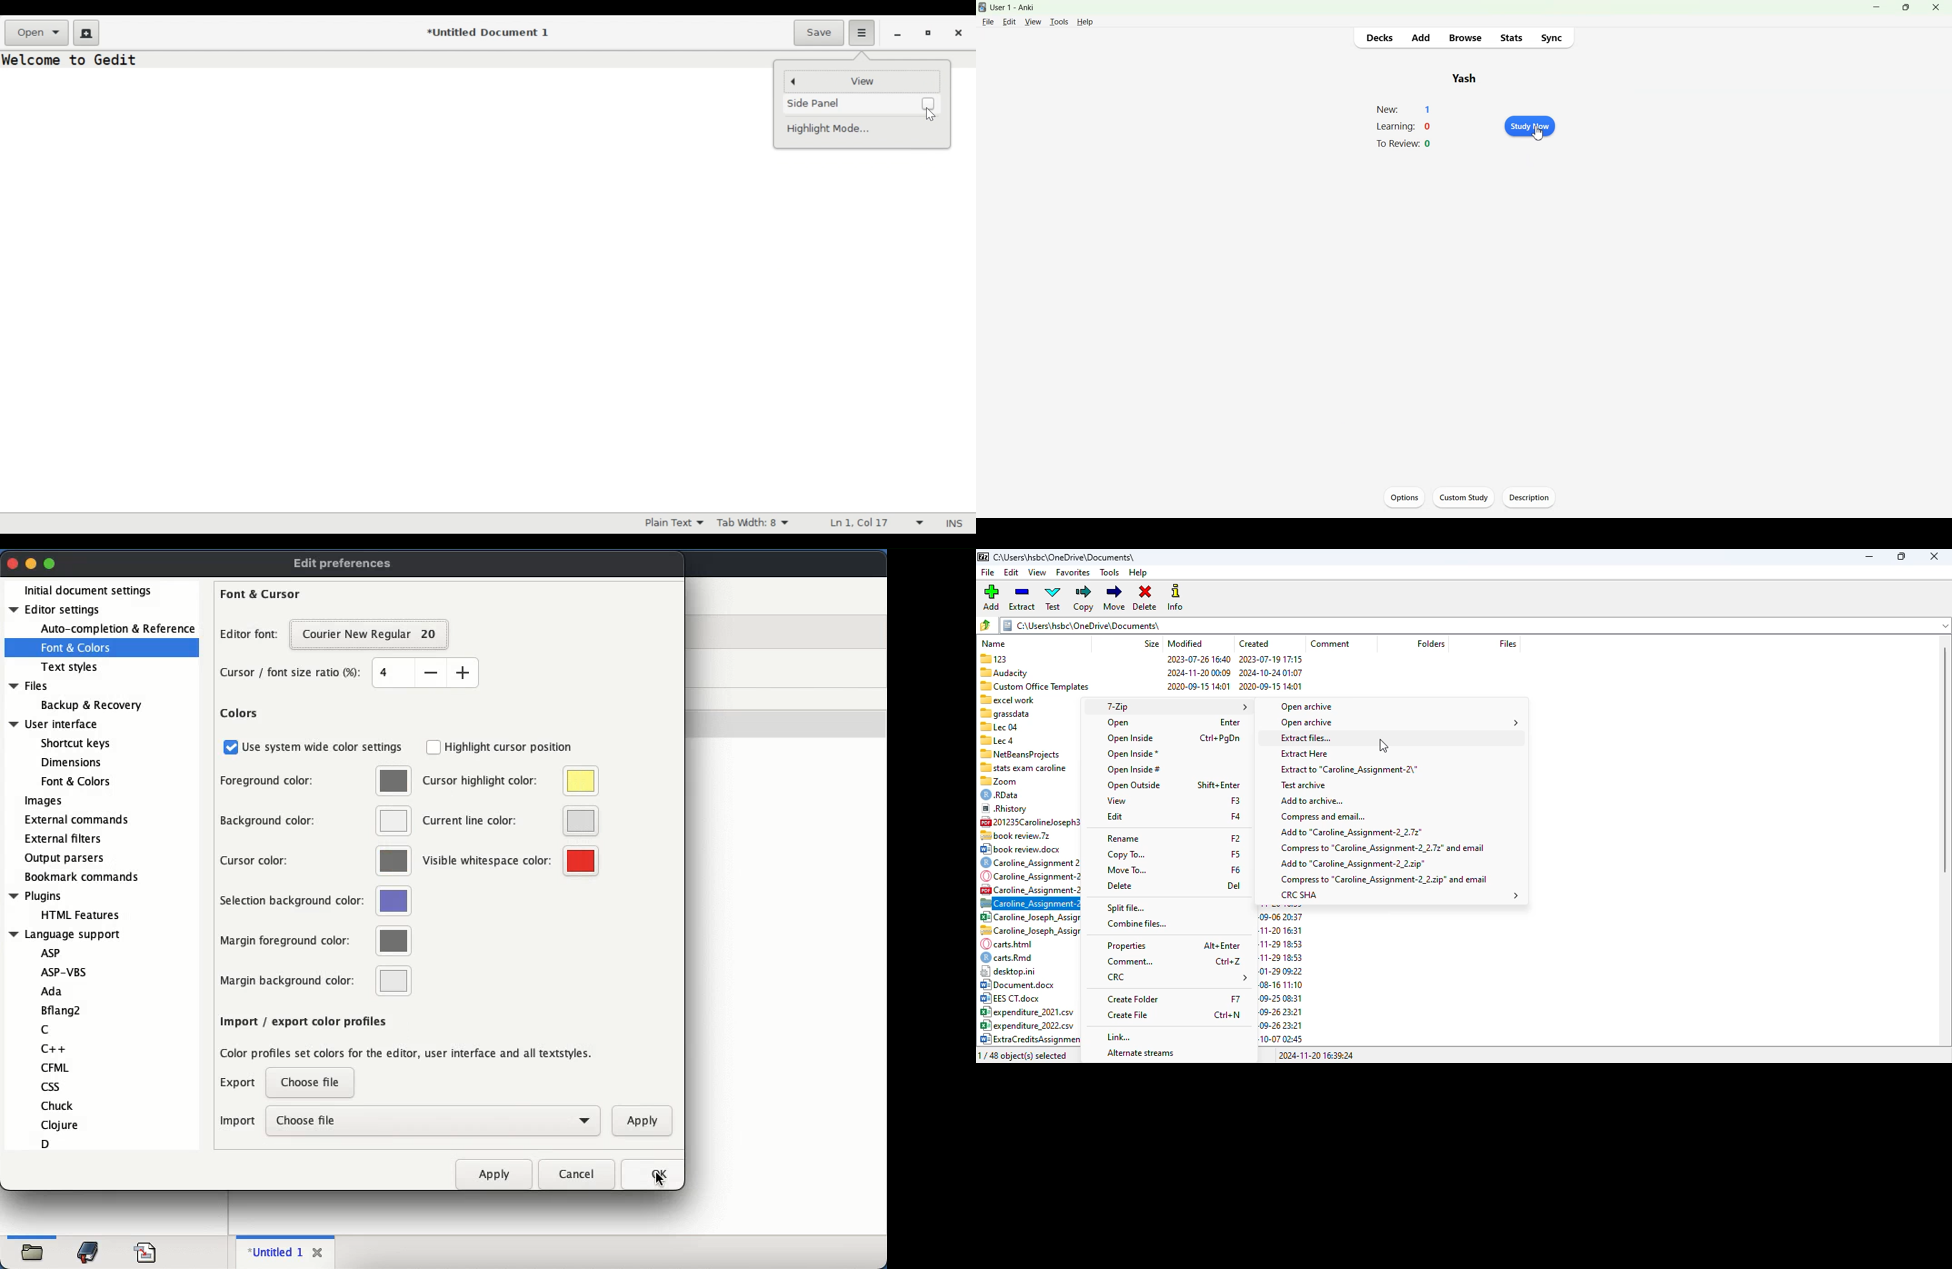 The width and height of the screenshot is (1960, 1288). Describe the element at coordinates (1466, 78) in the screenshot. I see `Yash` at that location.